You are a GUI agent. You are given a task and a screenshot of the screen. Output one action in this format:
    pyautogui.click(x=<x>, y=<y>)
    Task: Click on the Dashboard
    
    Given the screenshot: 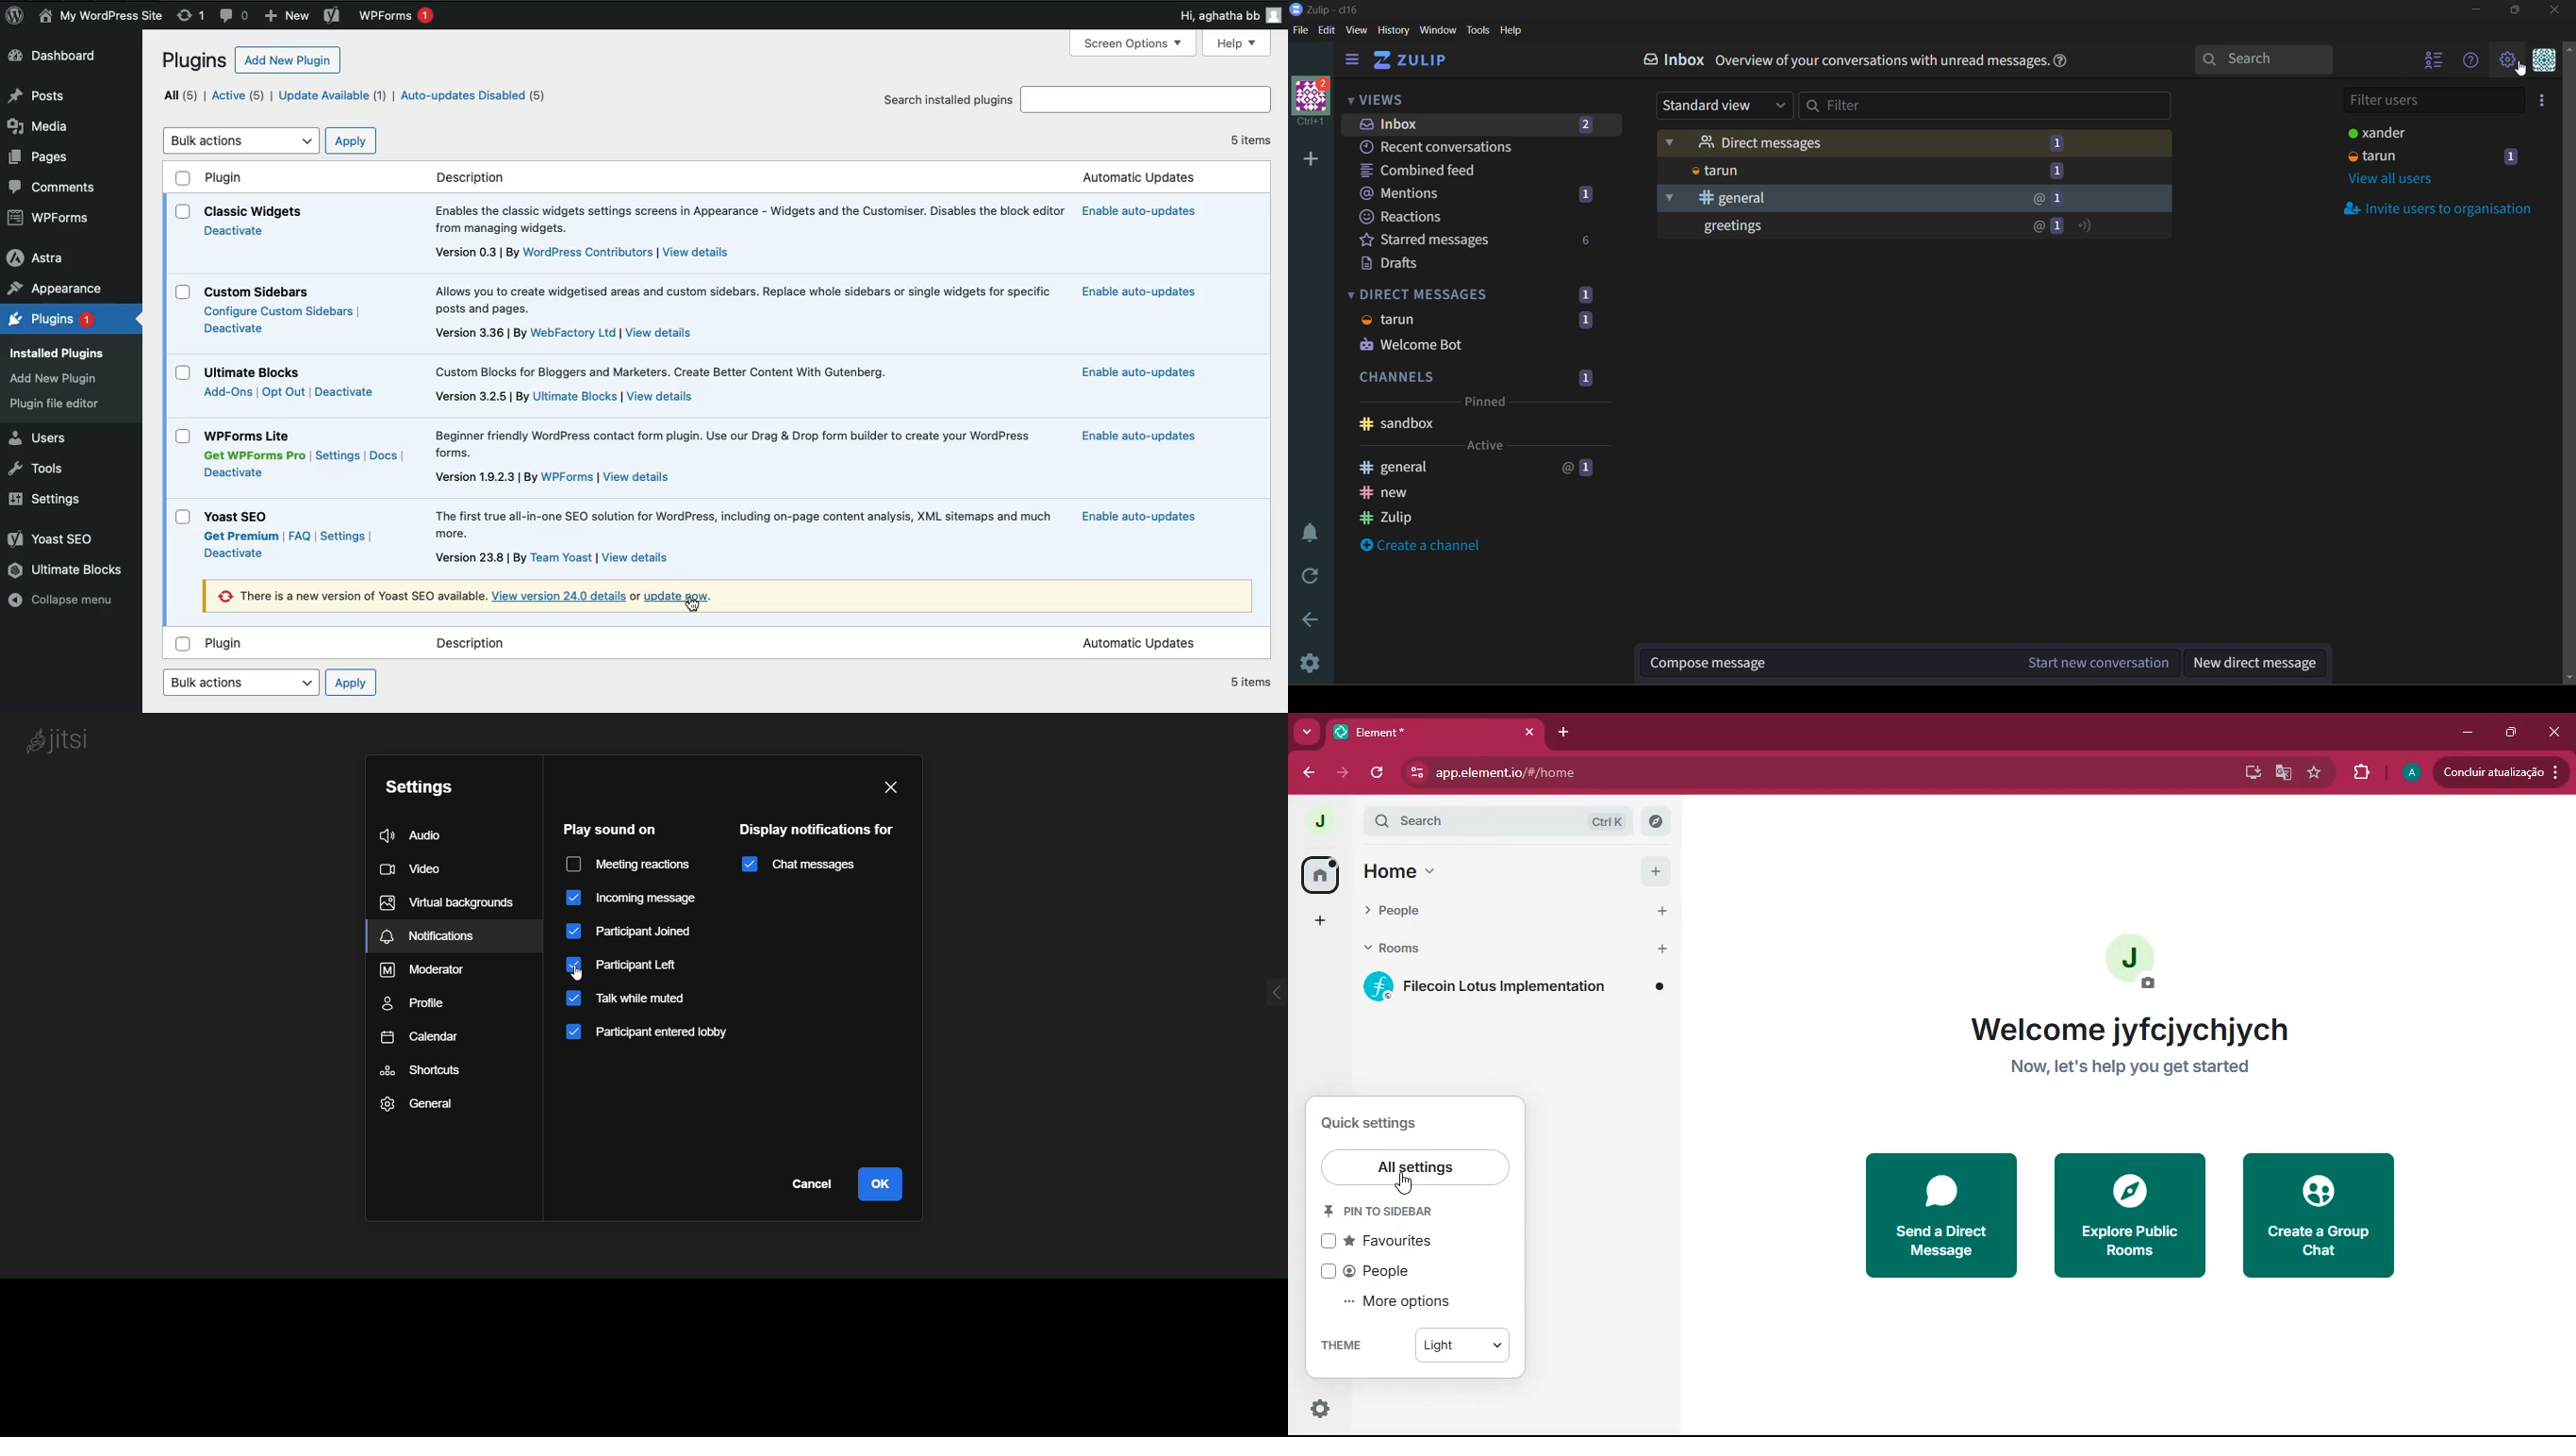 What is the action you would take?
    pyautogui.click(x=54, y=55)
    